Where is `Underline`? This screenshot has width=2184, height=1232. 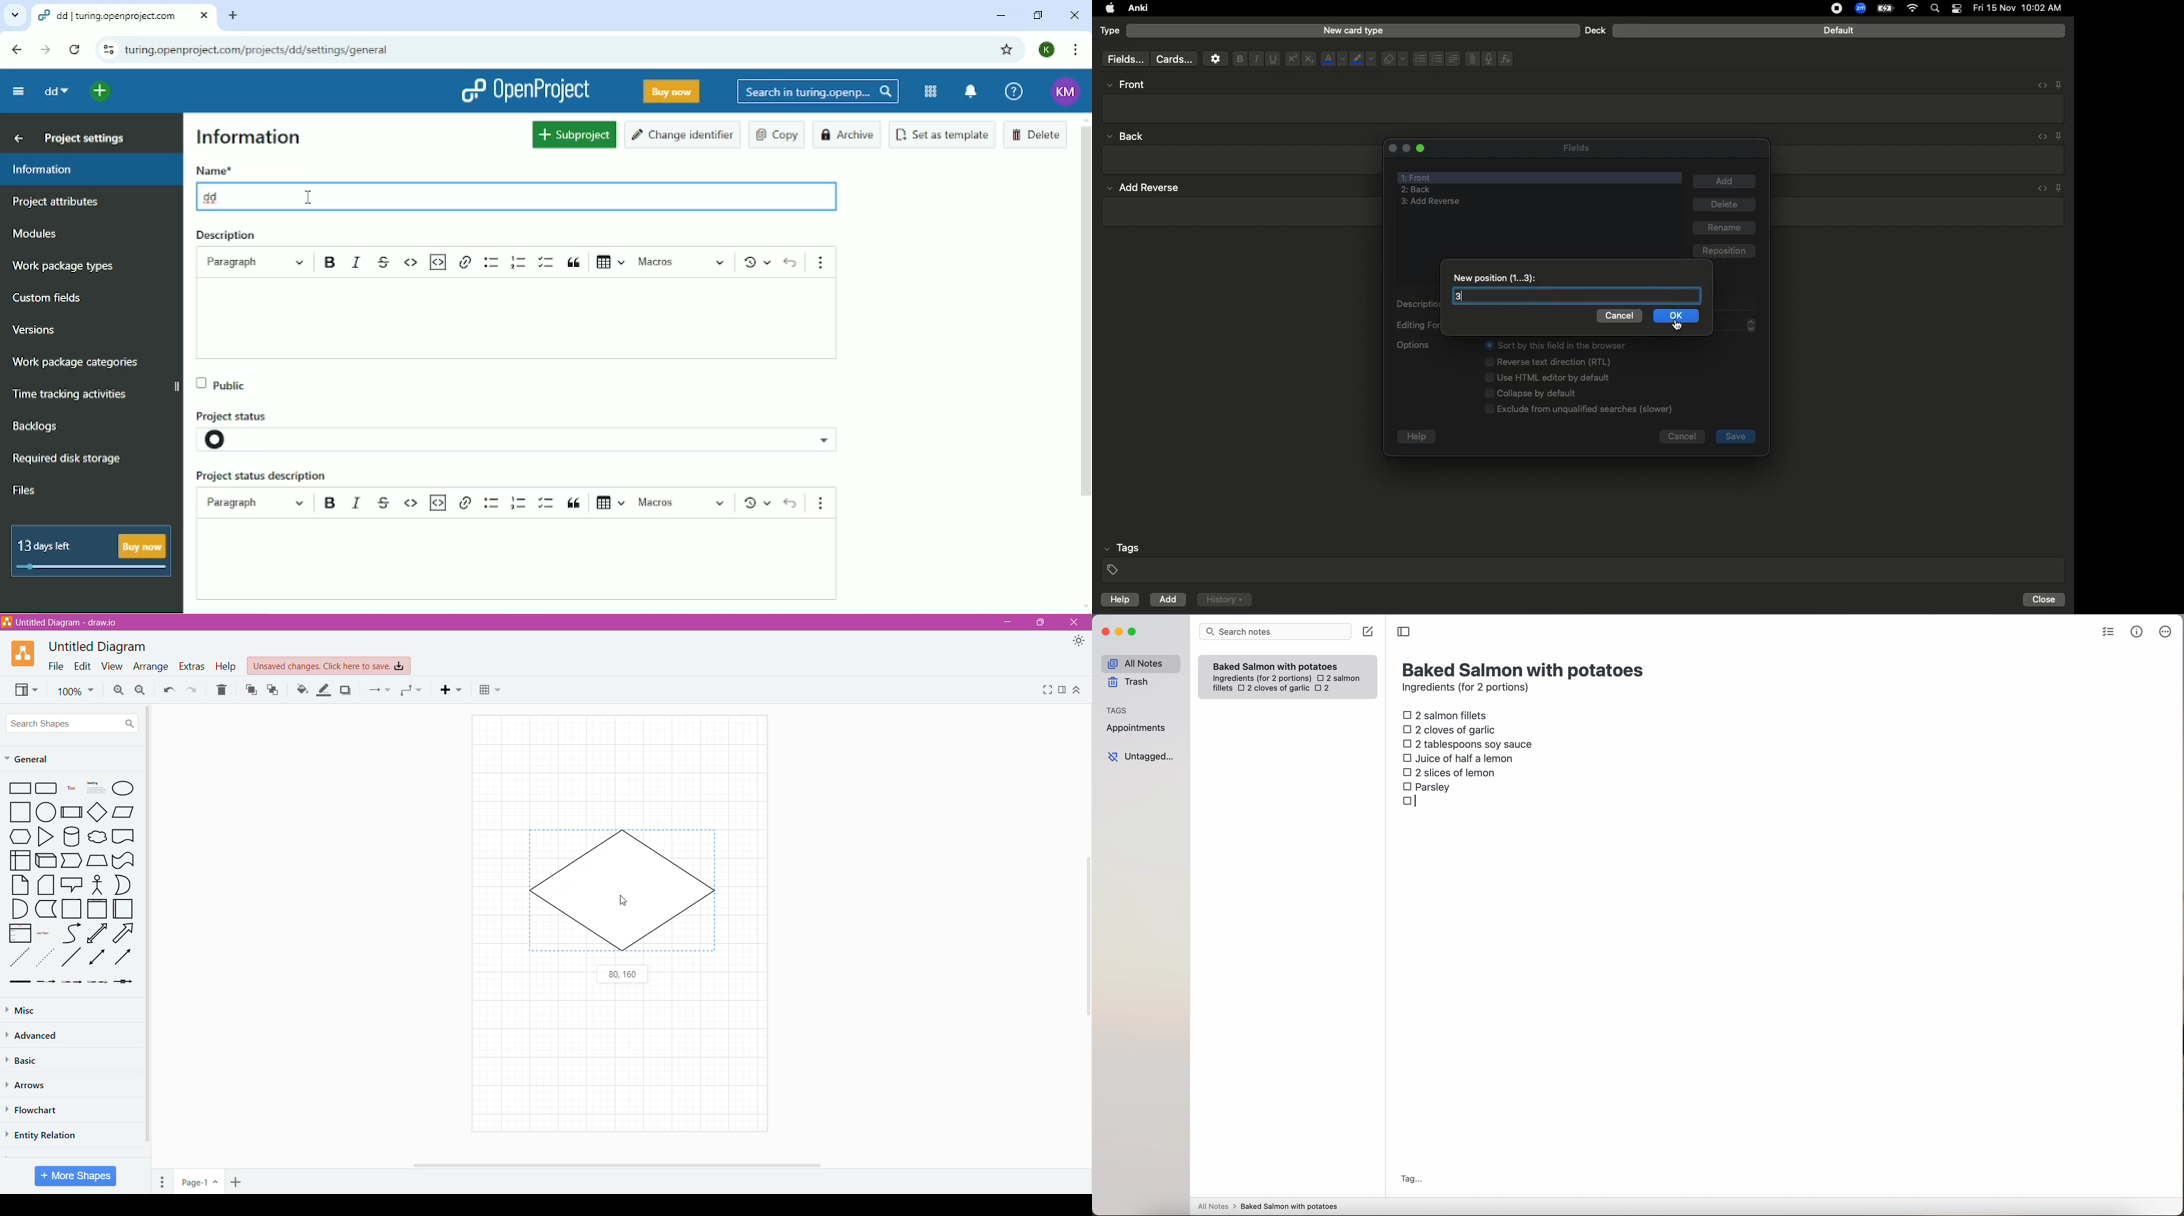 Underline is located at coordinates (1272, 59).